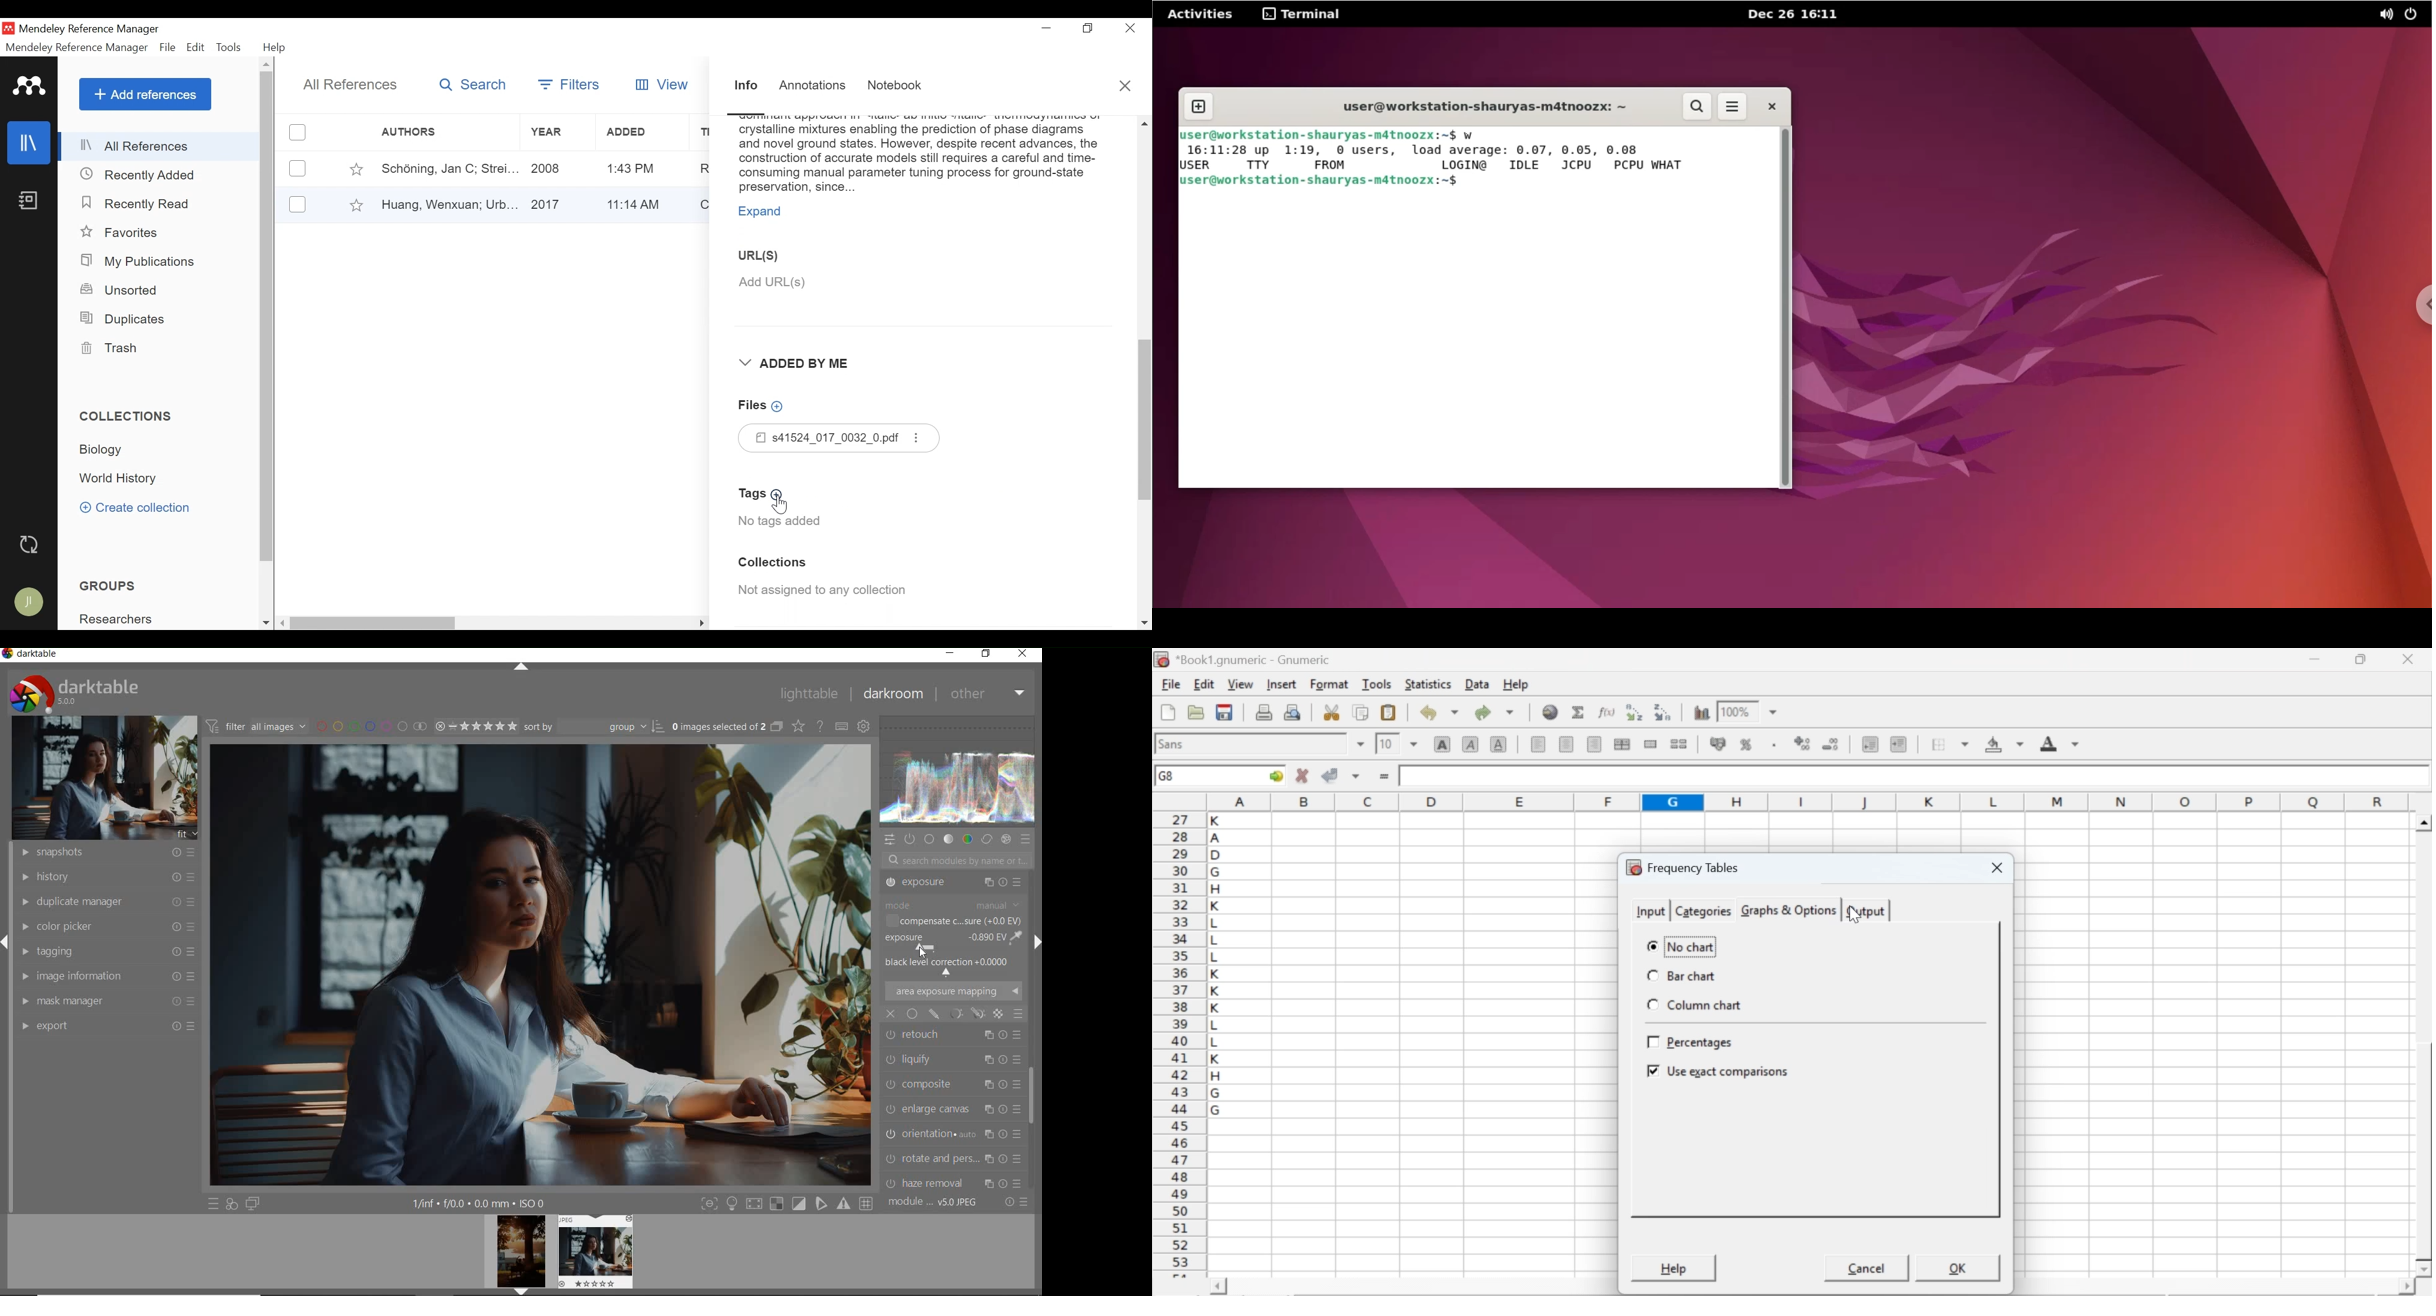 The height and width of the screenshot is (1316, 2436). I want to click on Restore, so click(1090, 28).